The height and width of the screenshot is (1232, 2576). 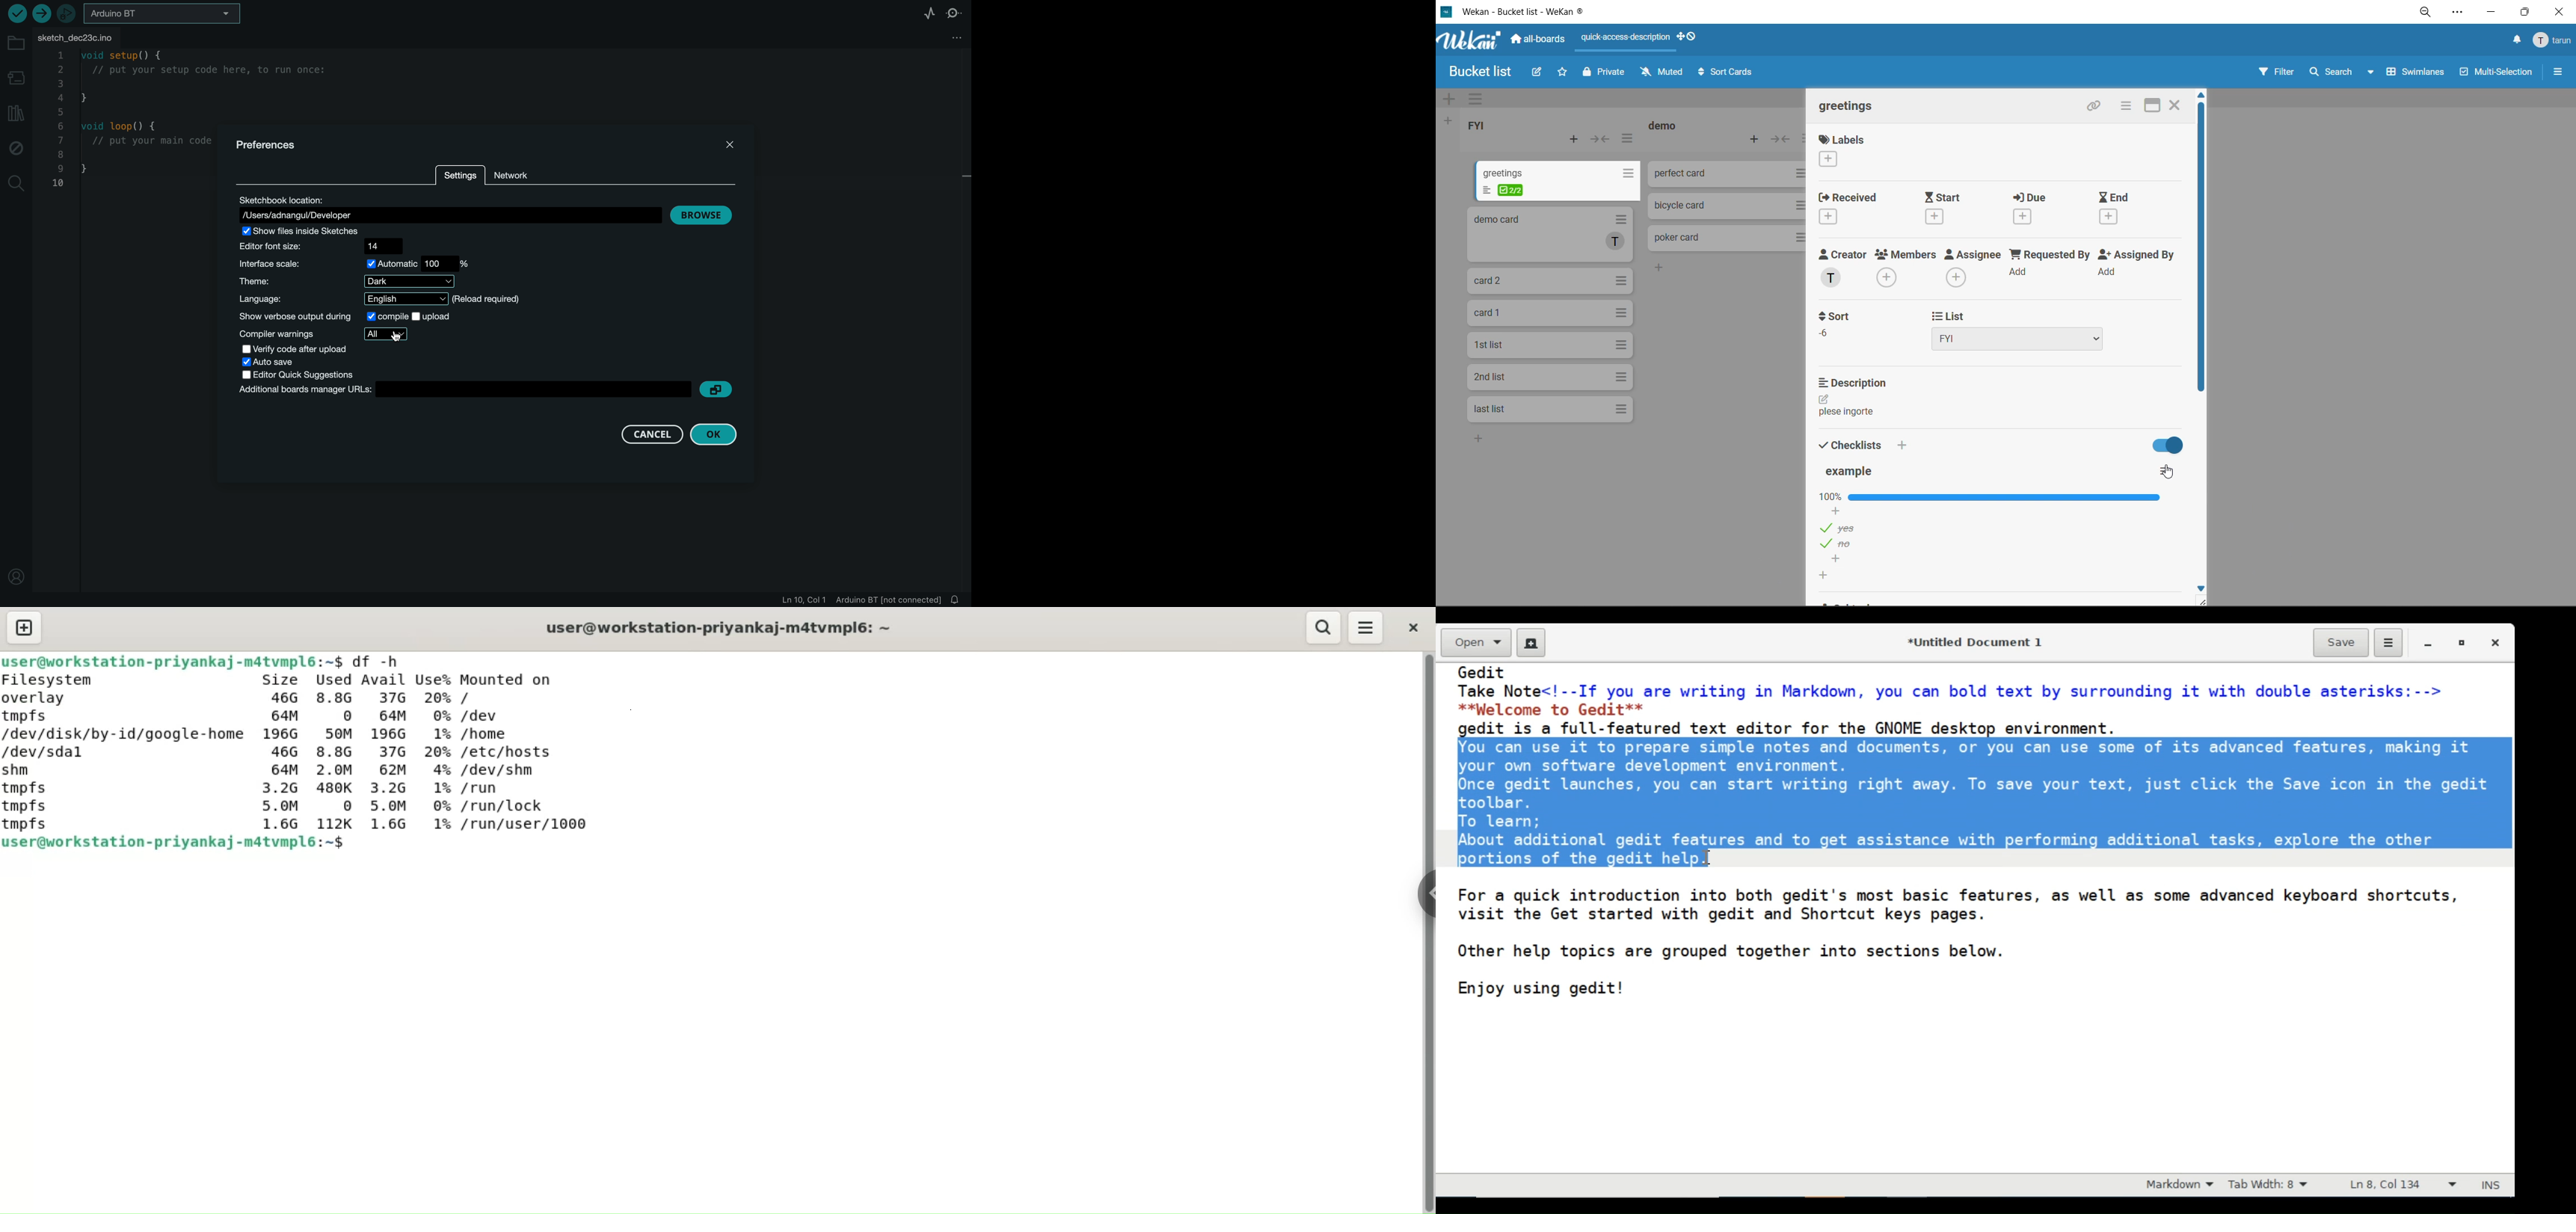 I want to click on due, so click(x=2032, y=209).